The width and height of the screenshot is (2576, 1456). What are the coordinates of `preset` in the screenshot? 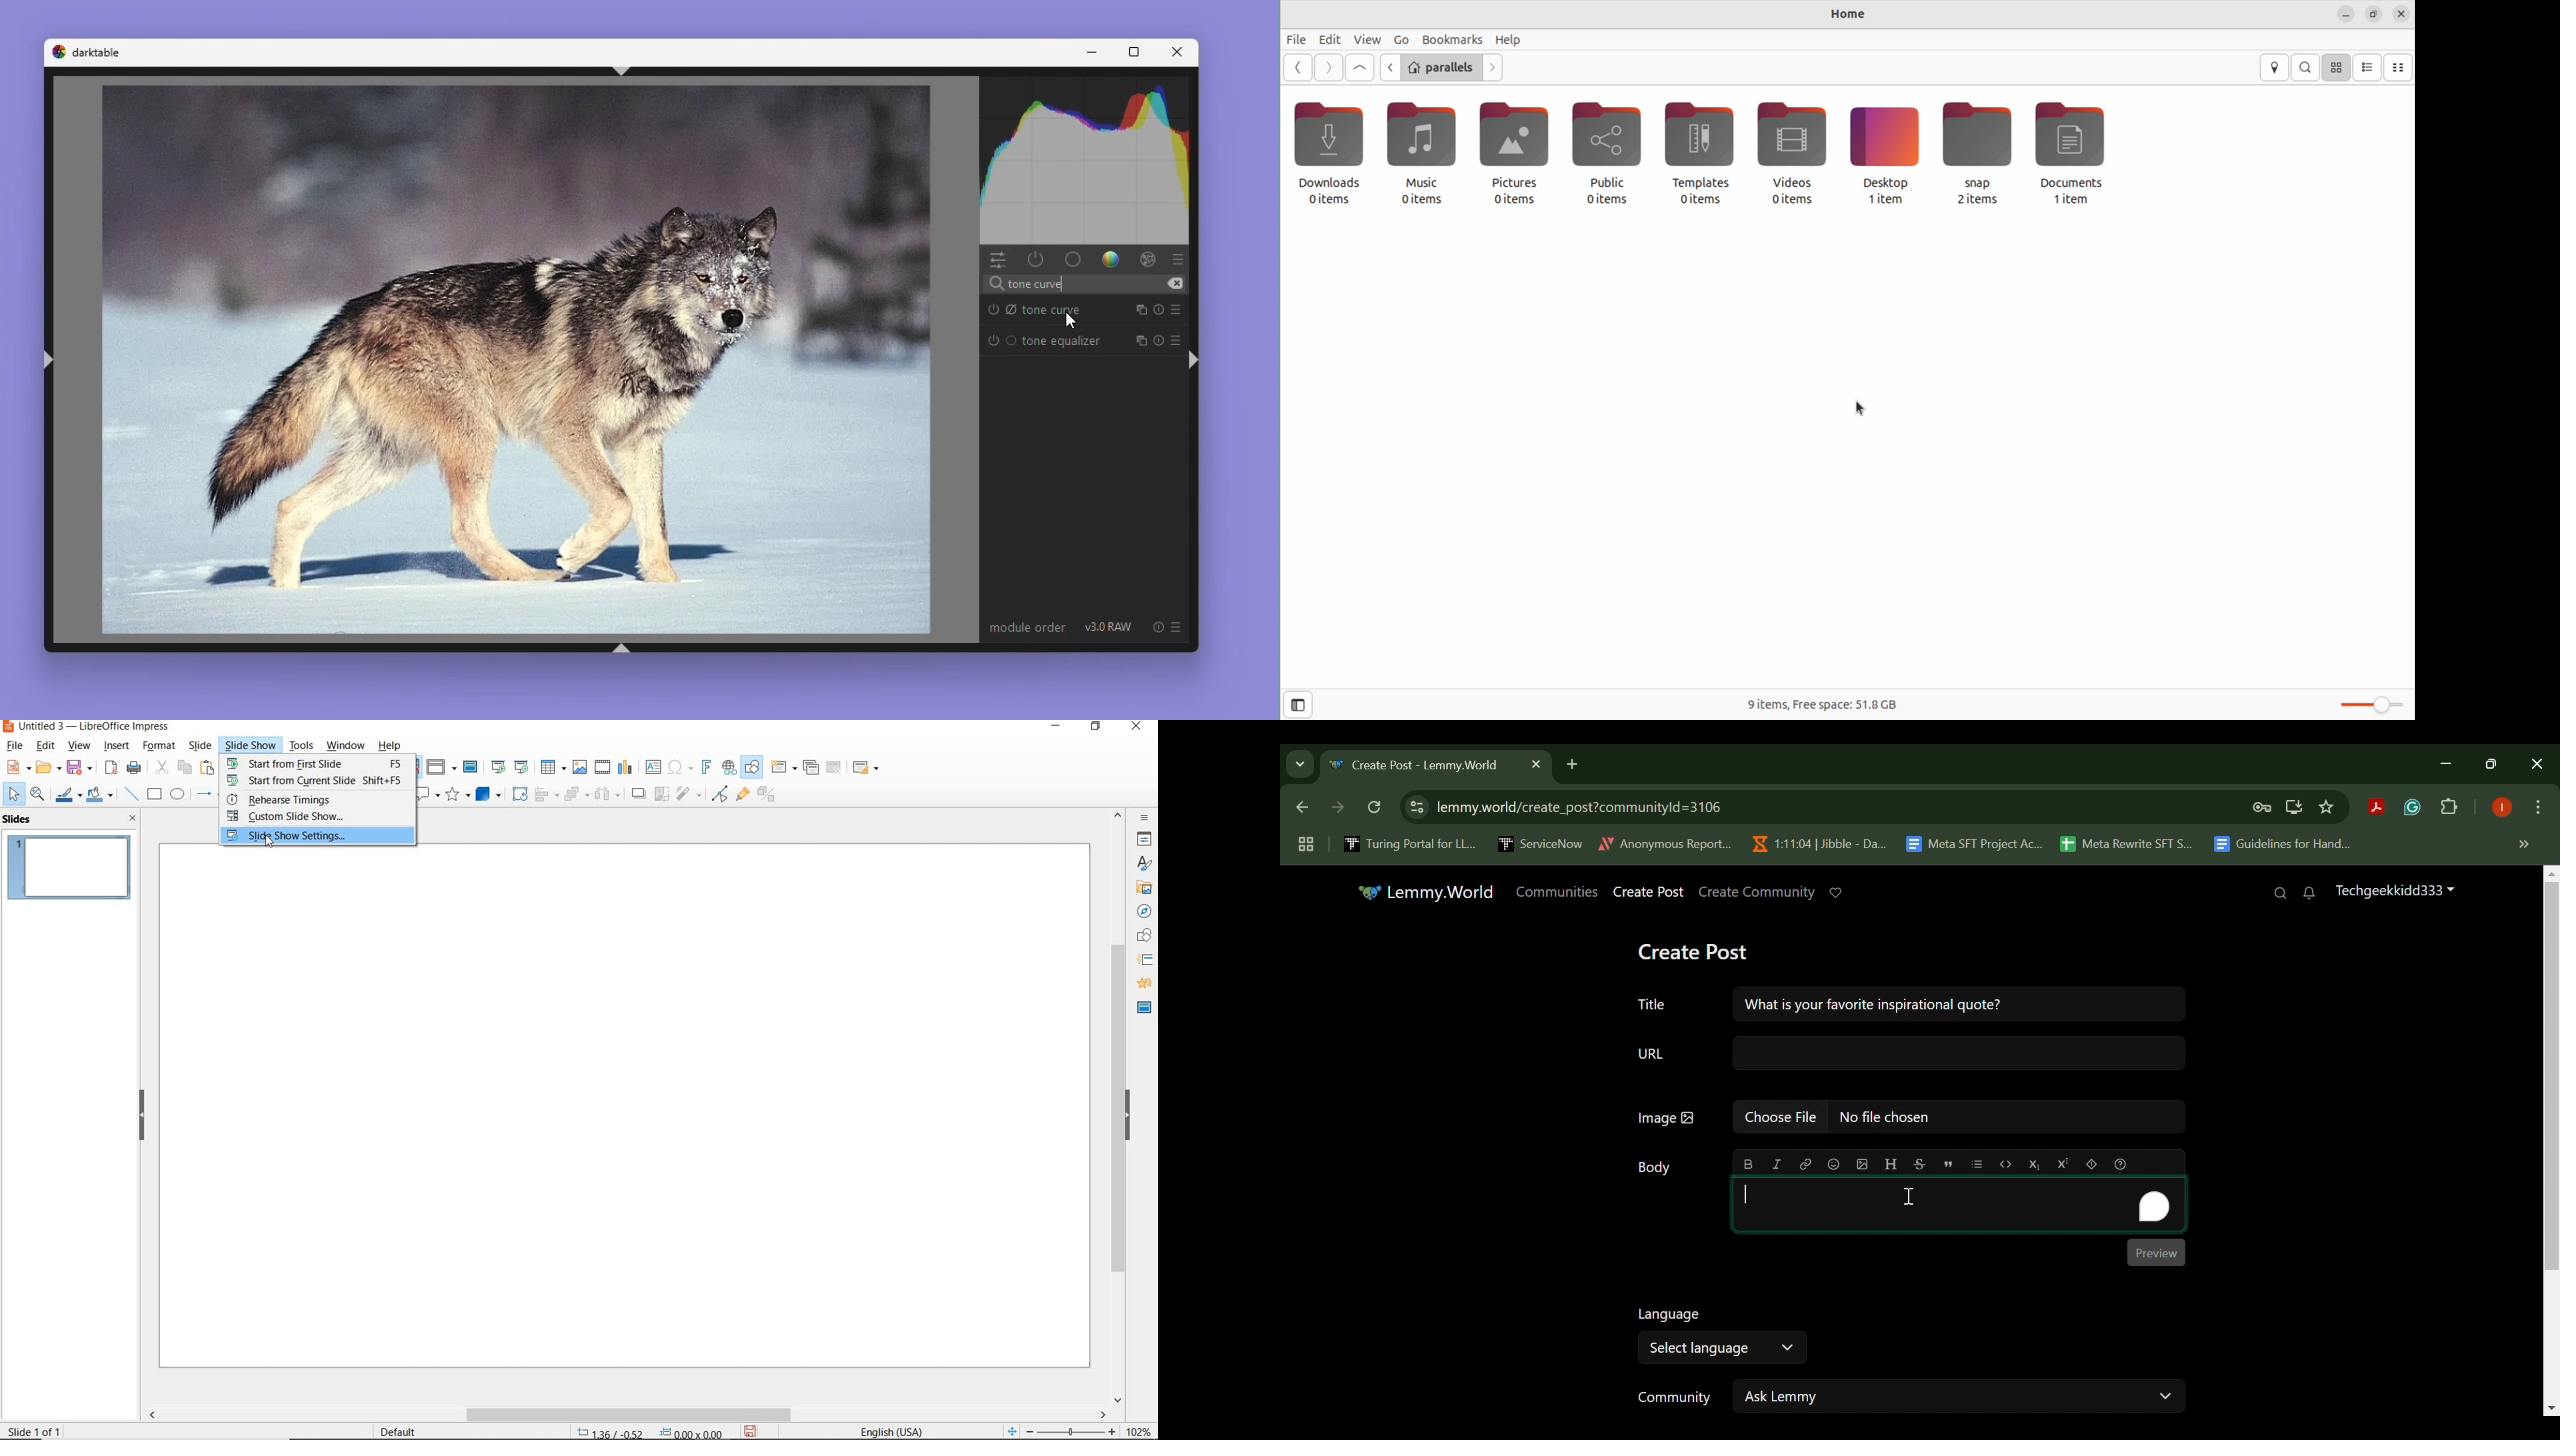 It's located at (1177, 309).